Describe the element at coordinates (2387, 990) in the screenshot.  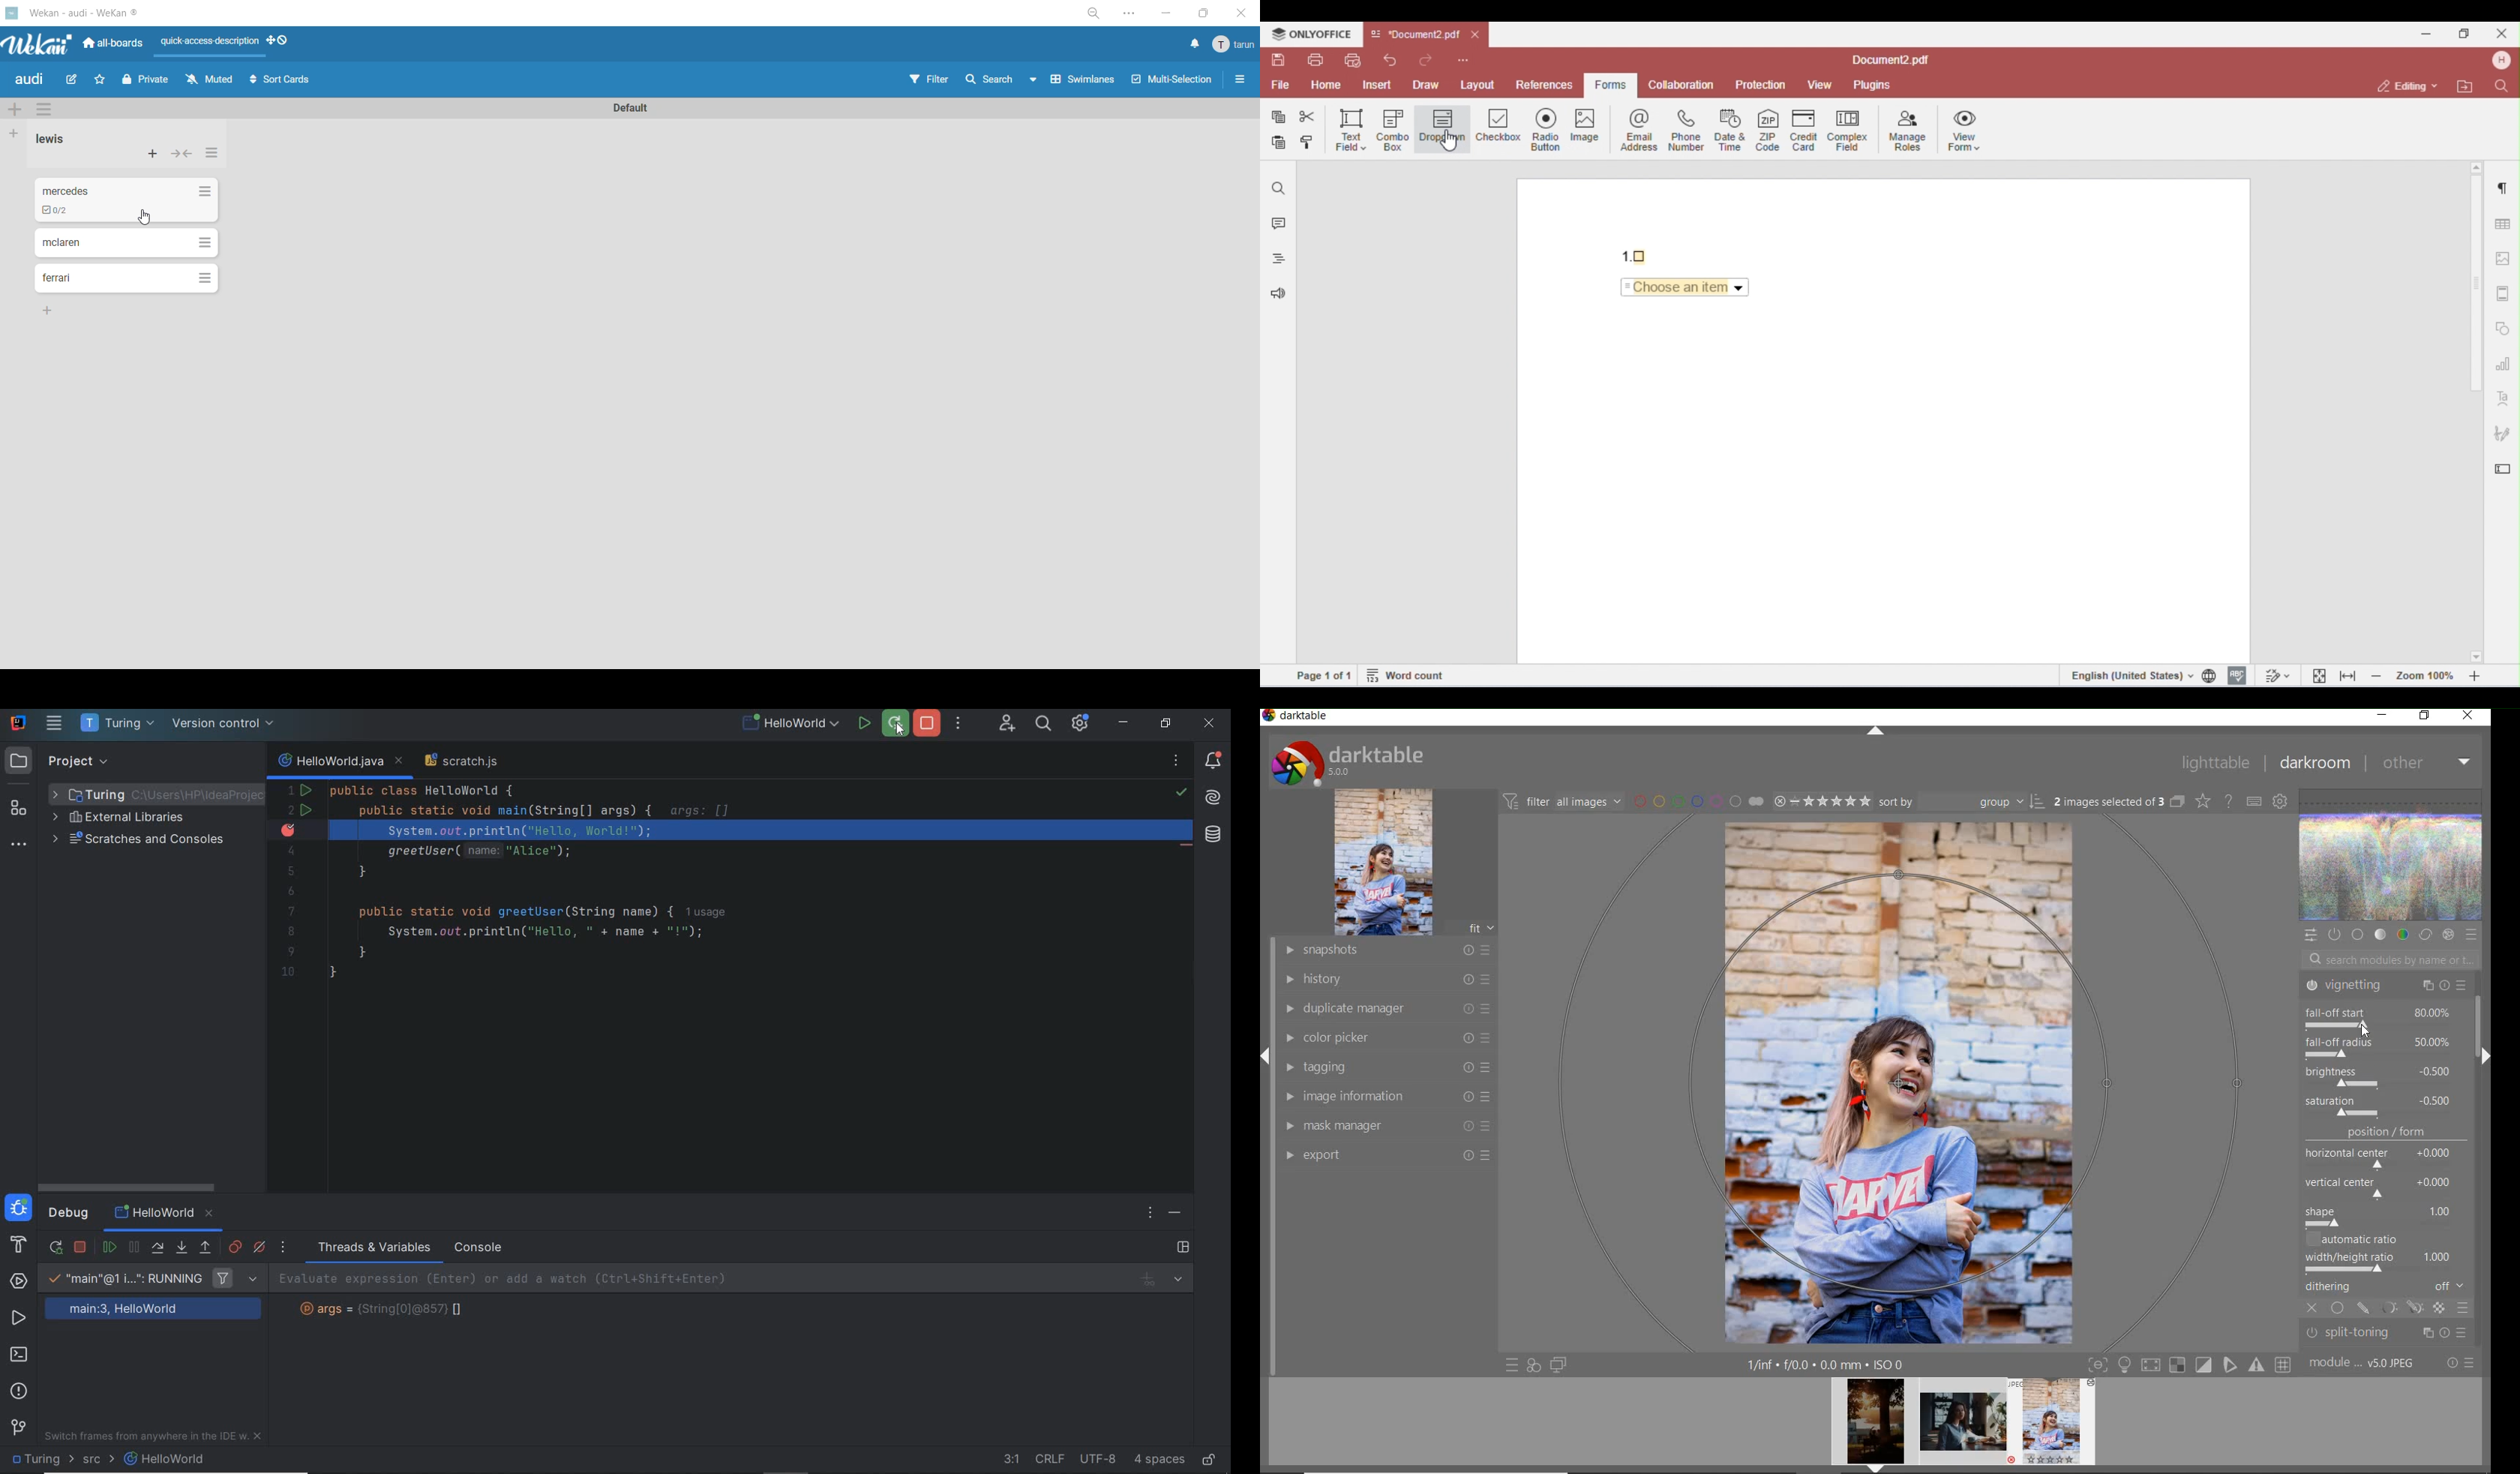
I see `graduated density` at that location.